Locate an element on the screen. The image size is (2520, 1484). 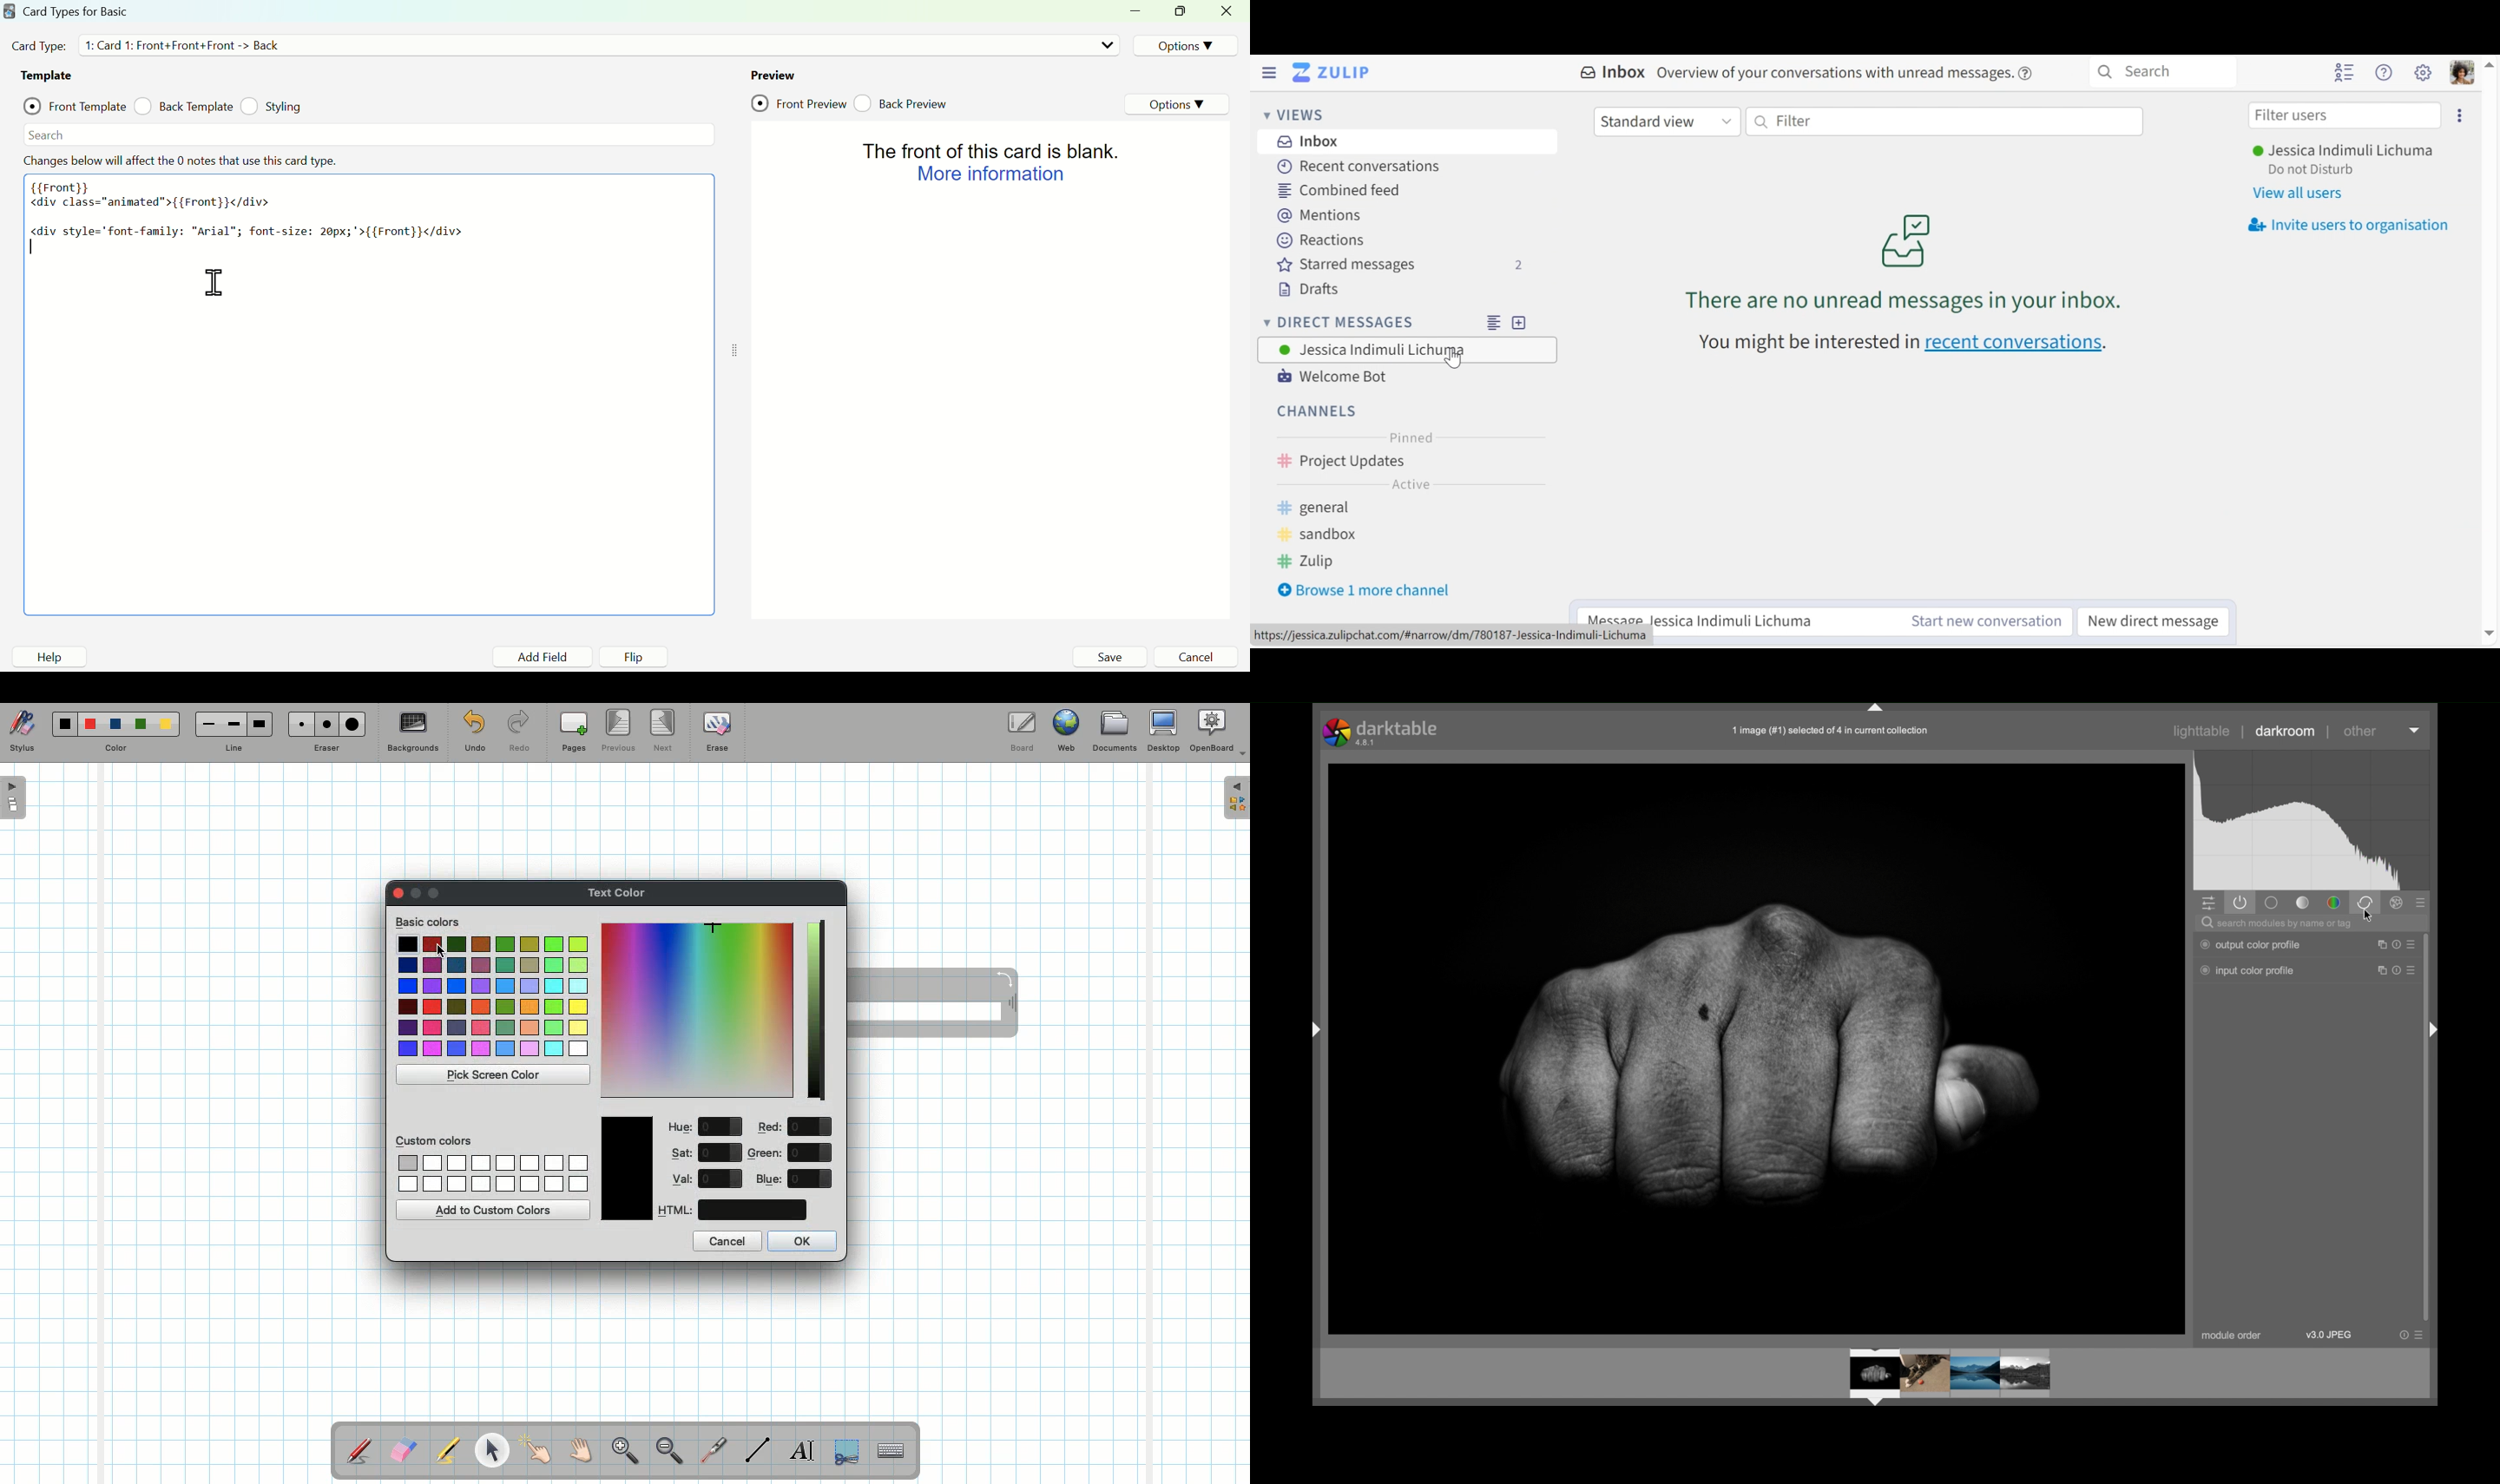
Invite users to organisation is located at coordinates (2462, 113).